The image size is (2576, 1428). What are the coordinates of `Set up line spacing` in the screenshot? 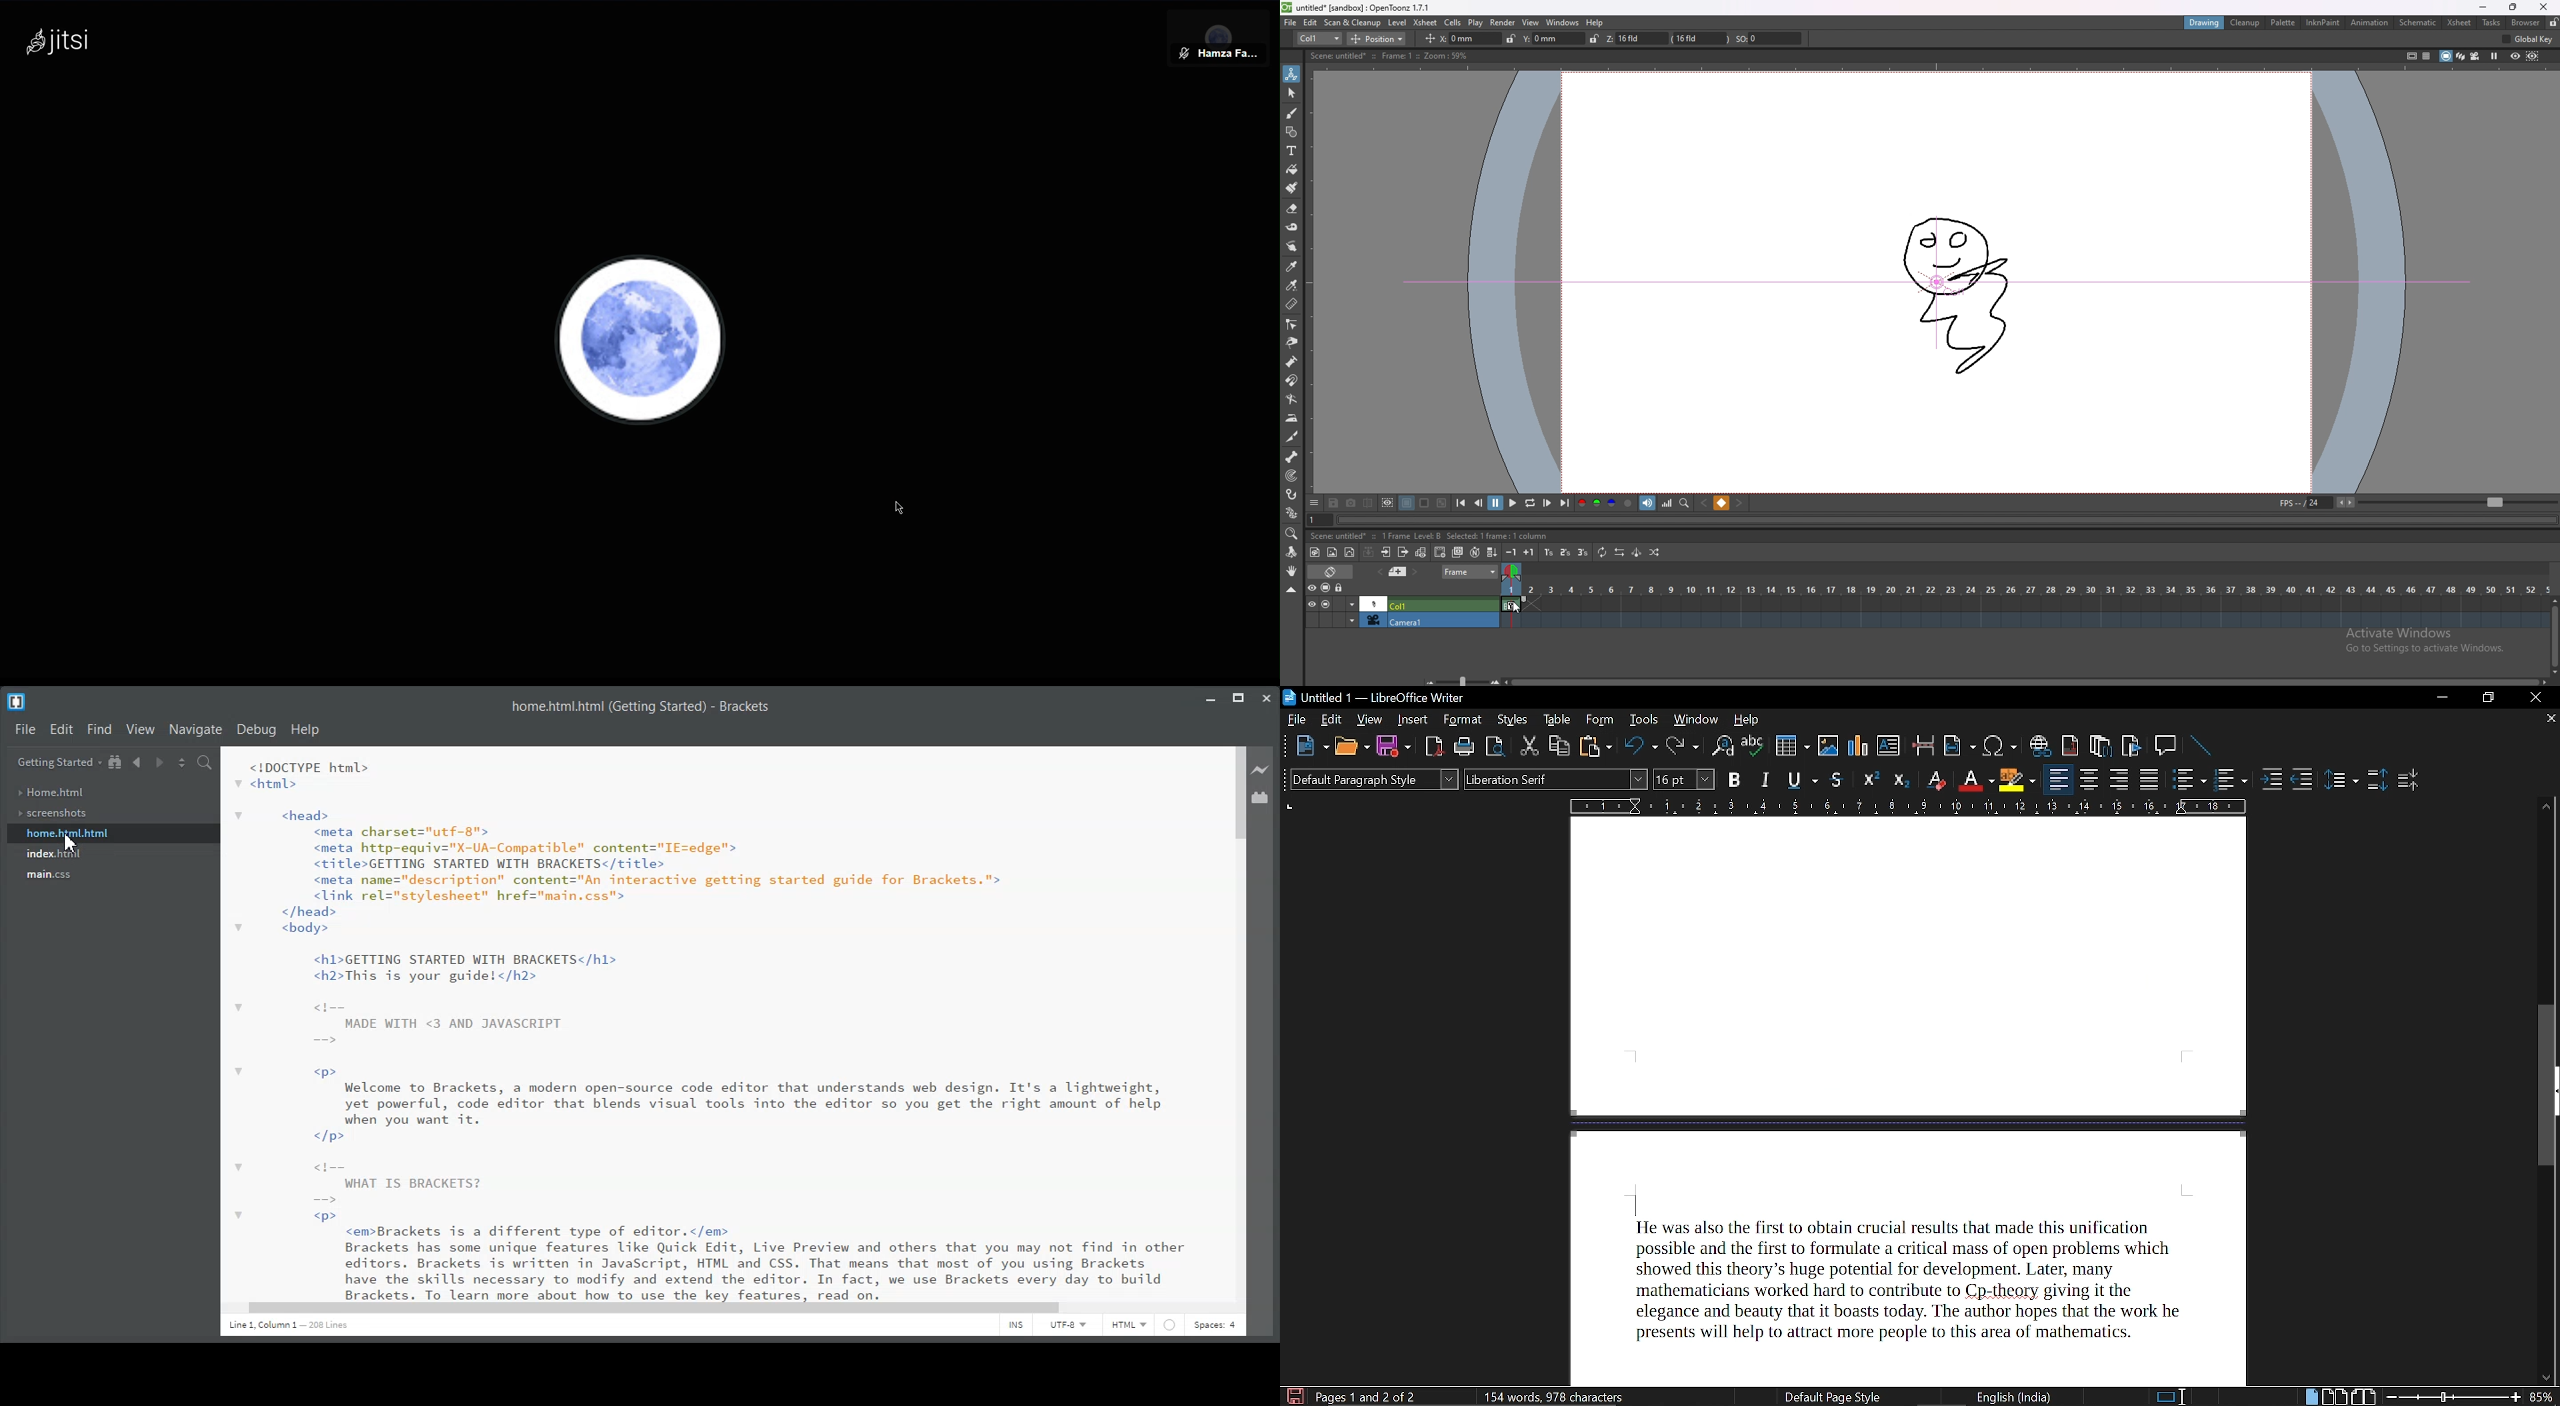 It's located at (2342, 781).